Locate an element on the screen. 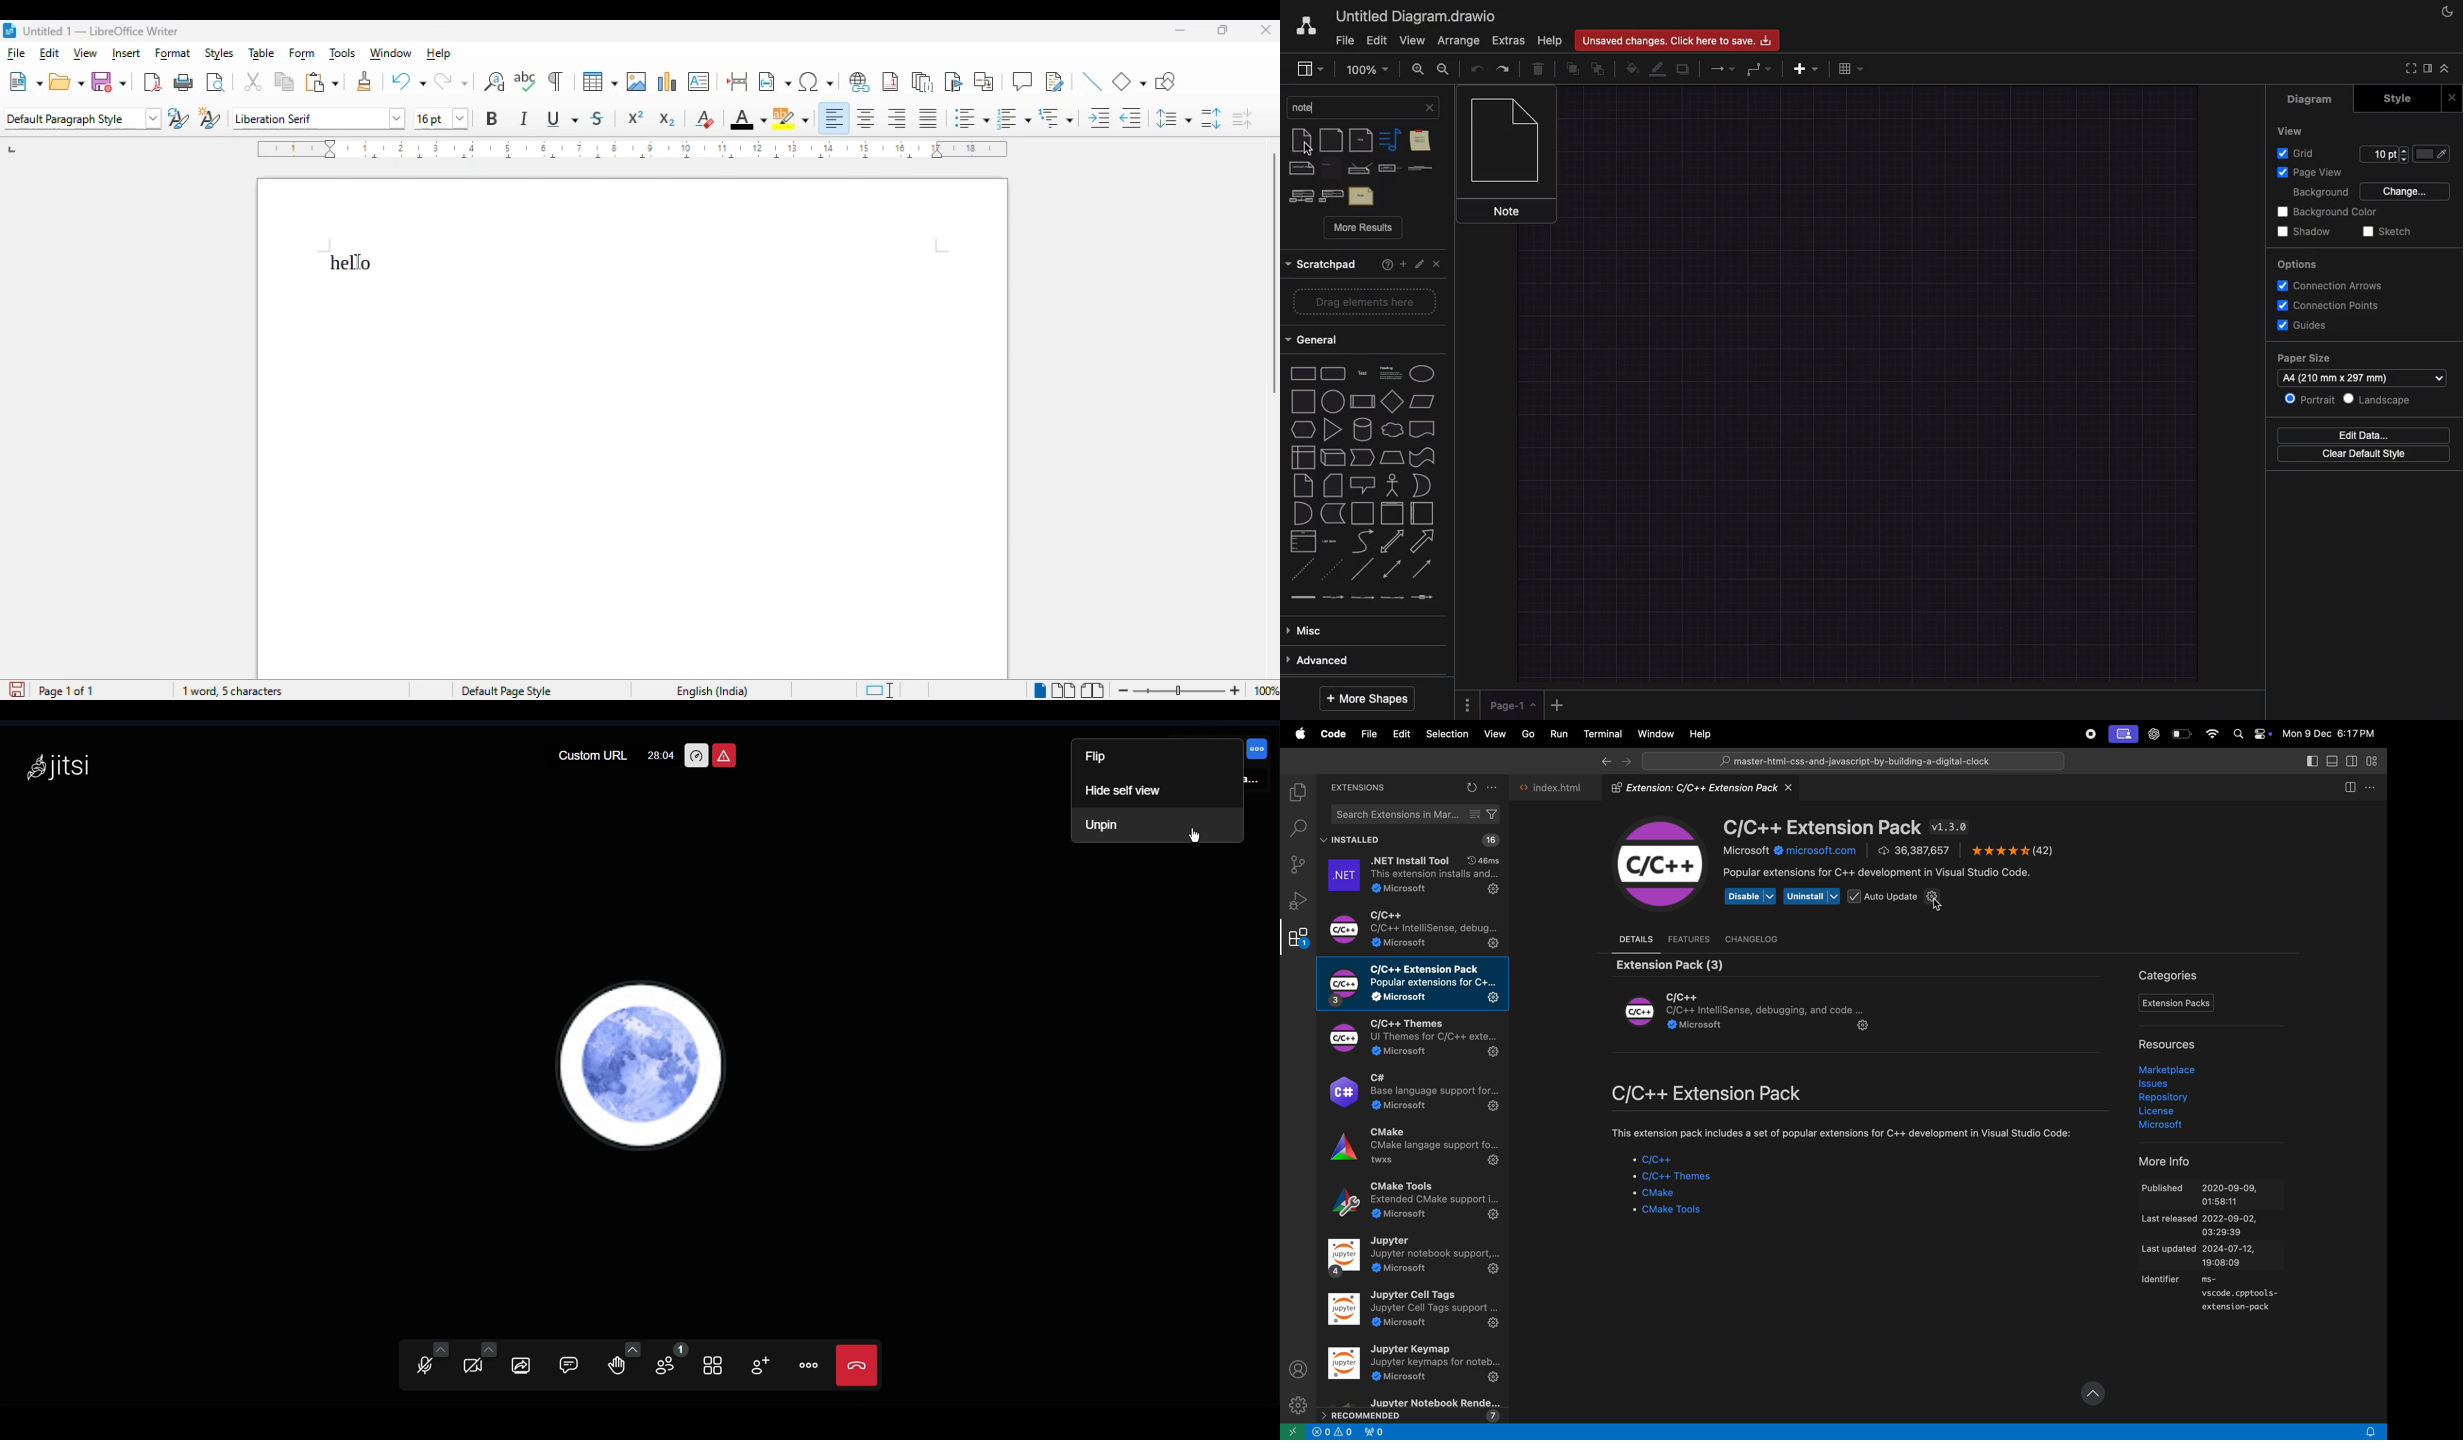  arrow is located at coordinates (1423, 541).